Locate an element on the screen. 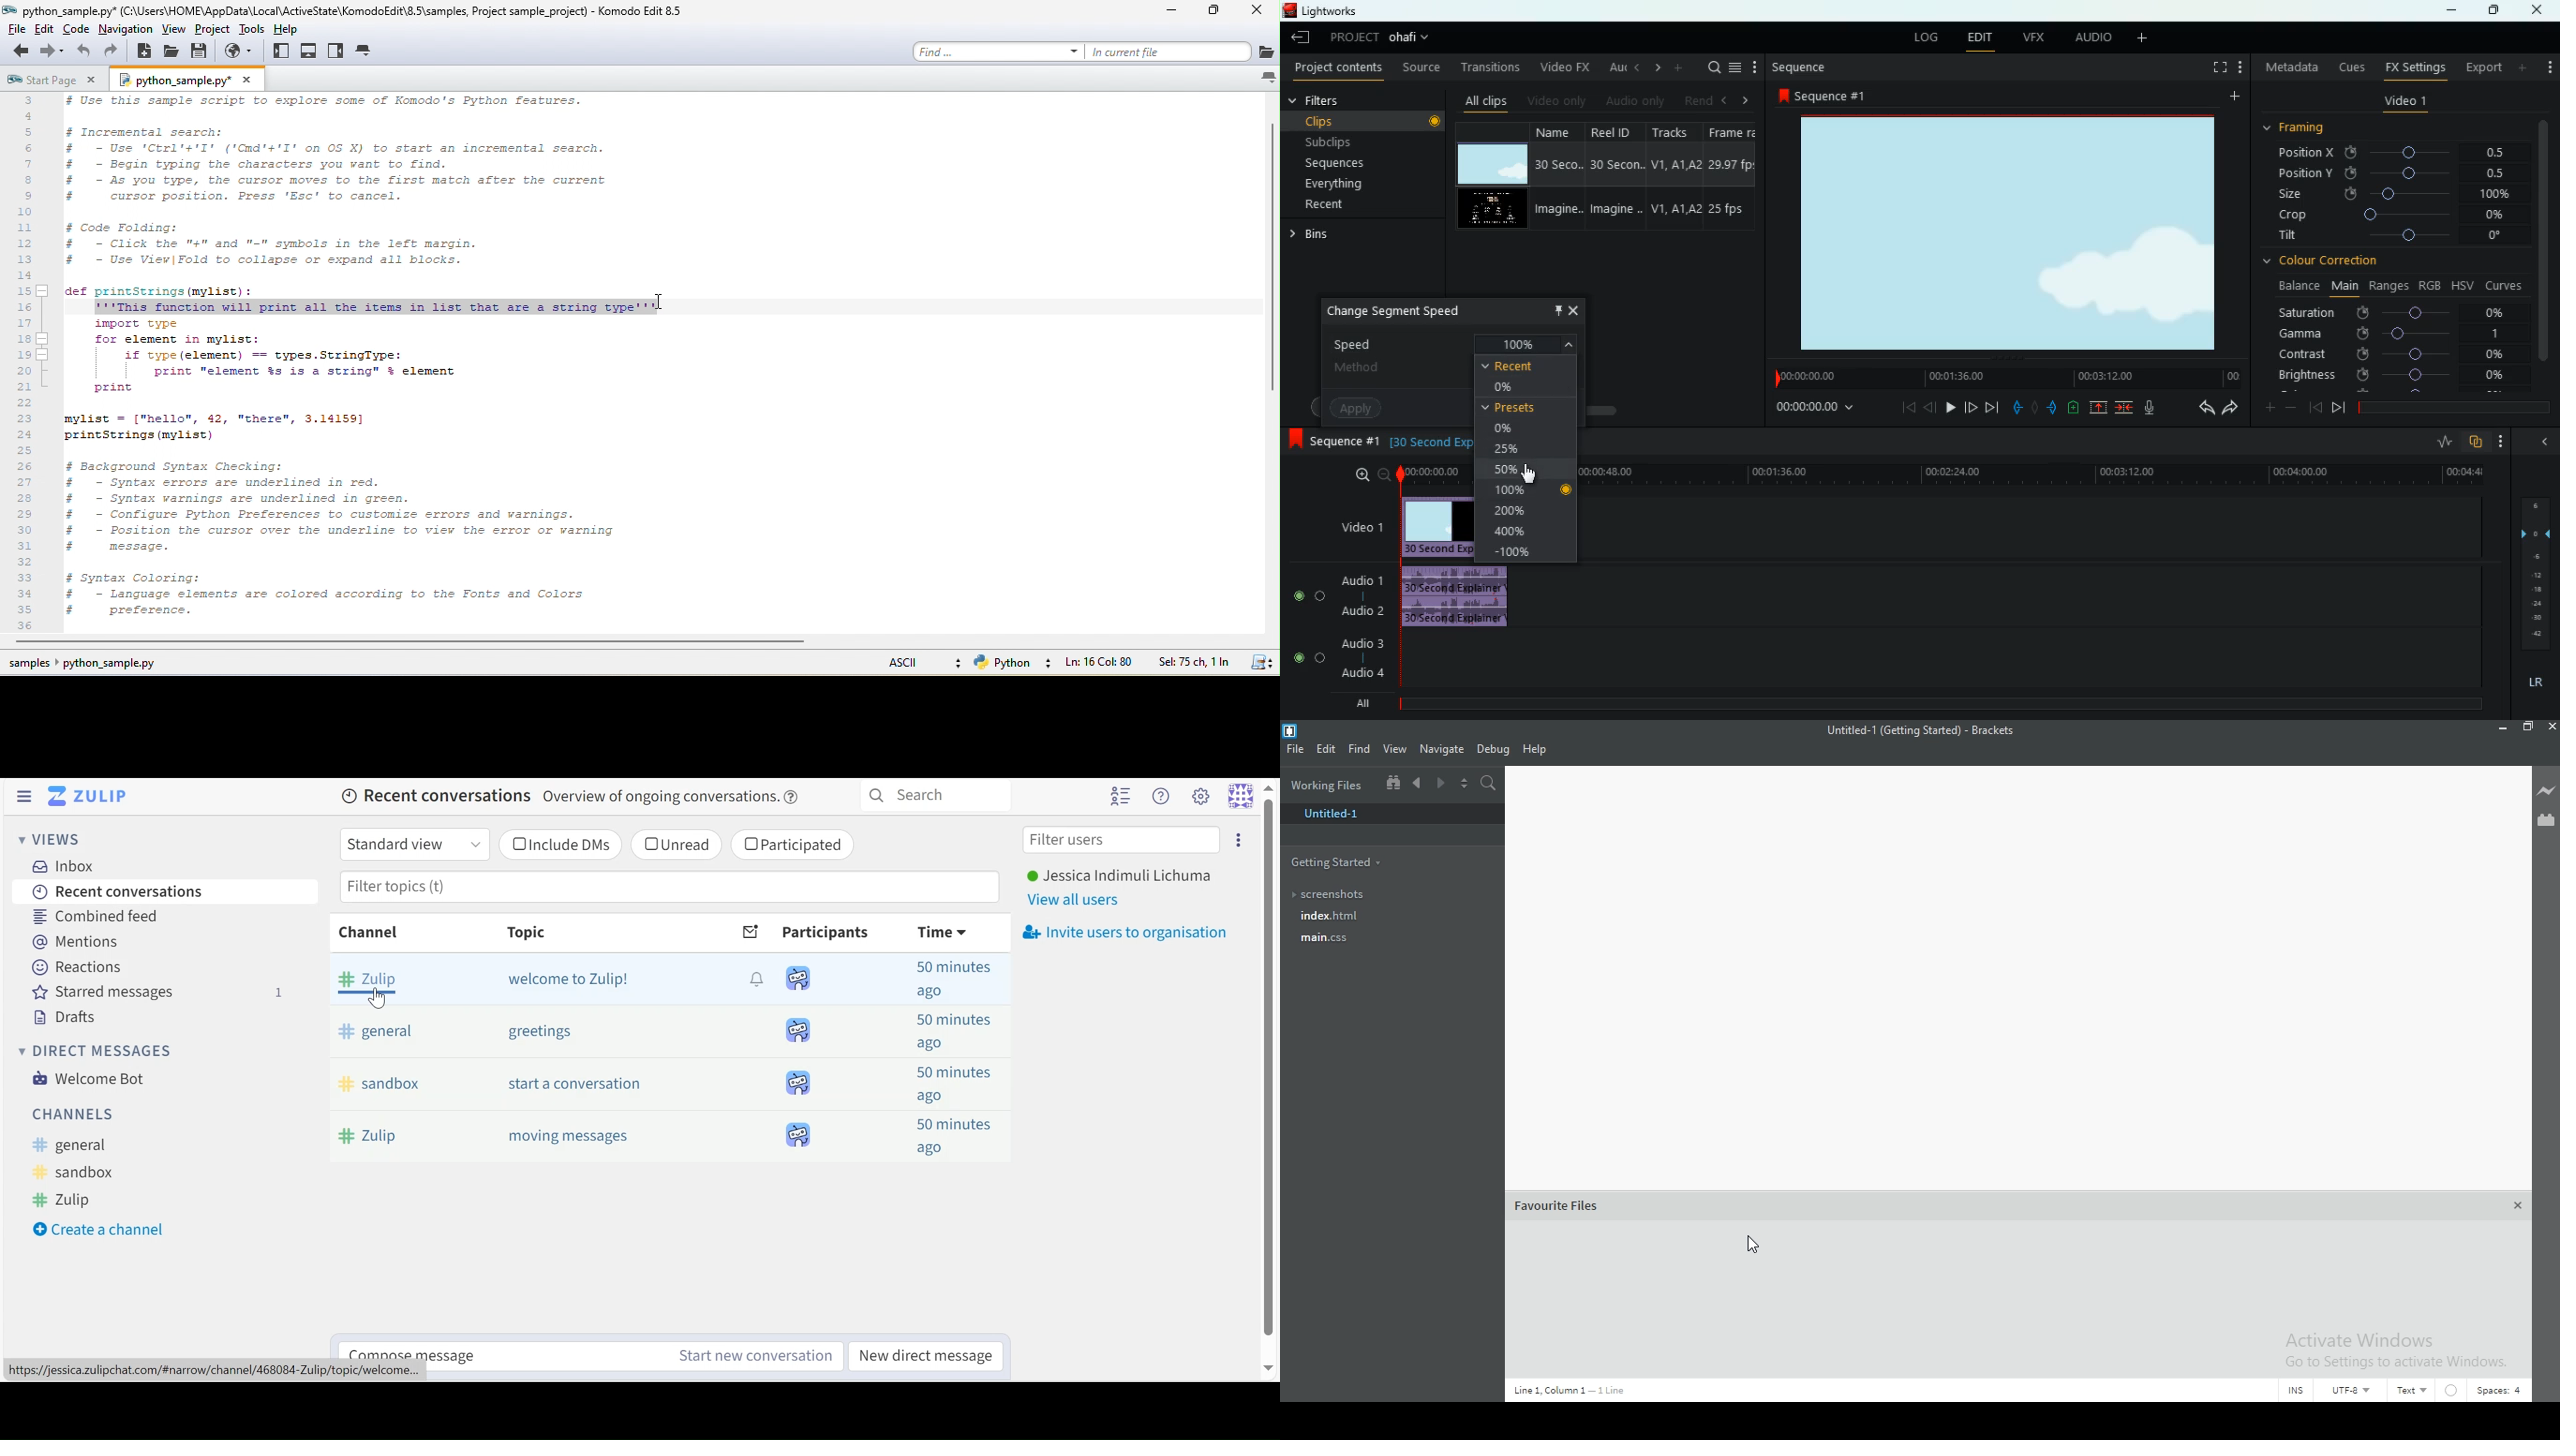 The width and height of the screenshot is (2576, 1456). position y is located at coordinates (2395, 173).